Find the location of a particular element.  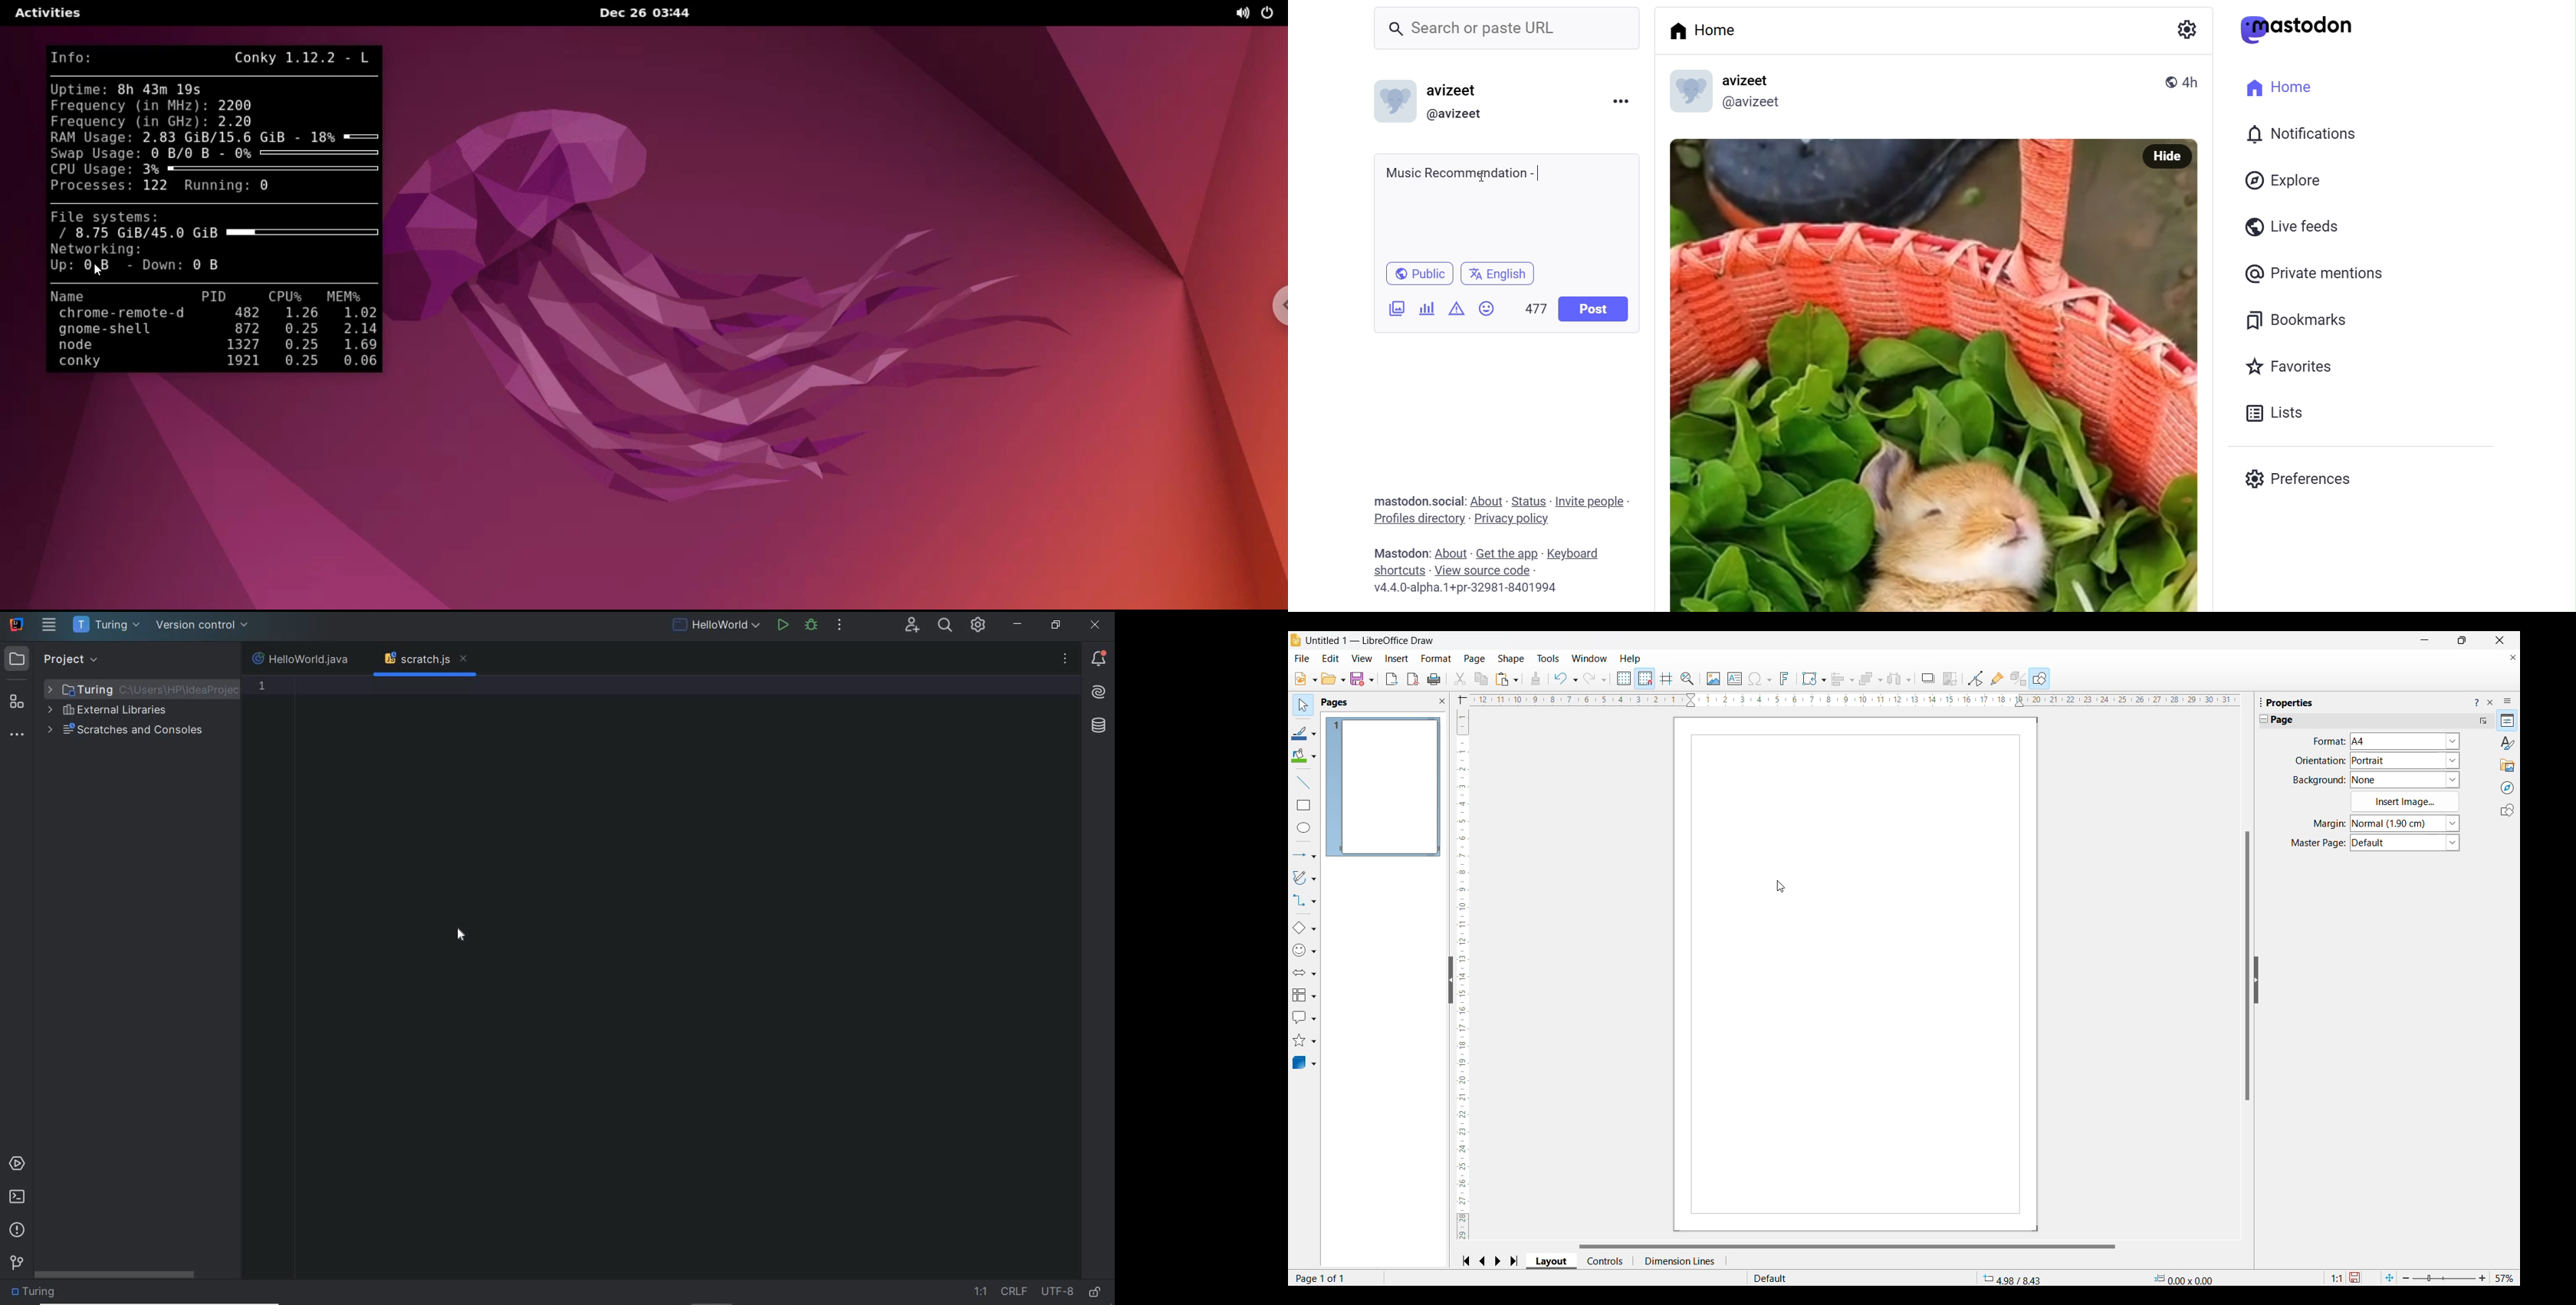

Window menu is located at coordinates (1590, 658).